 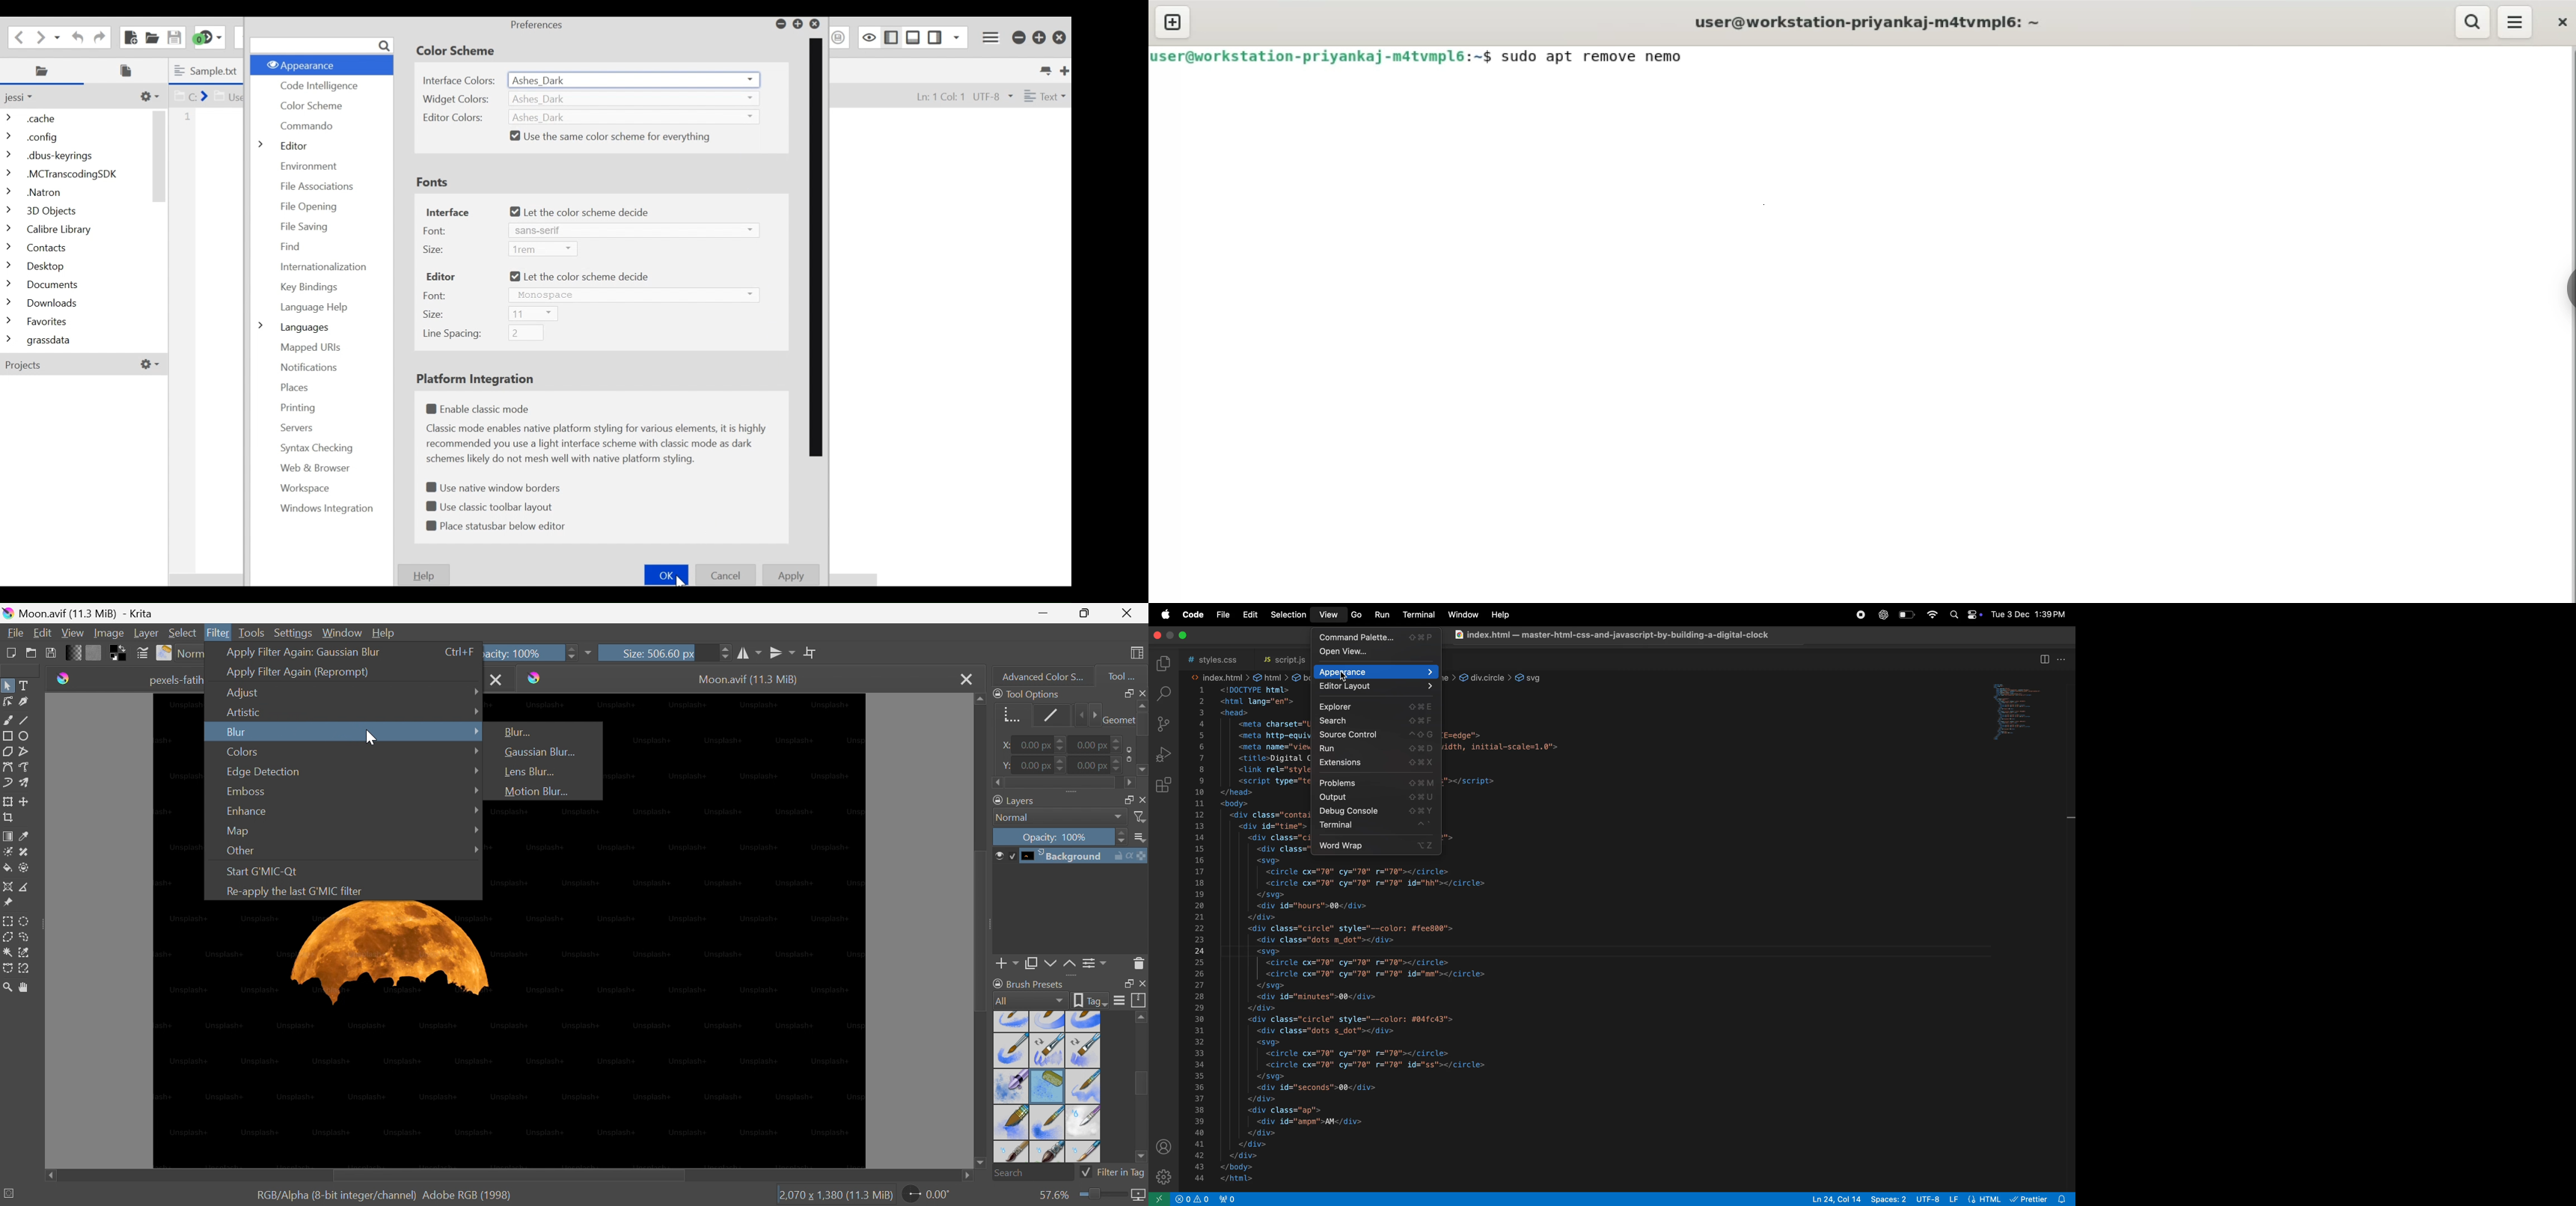 I want to click on Contiguous selection tool, so click(x=8, y=953).